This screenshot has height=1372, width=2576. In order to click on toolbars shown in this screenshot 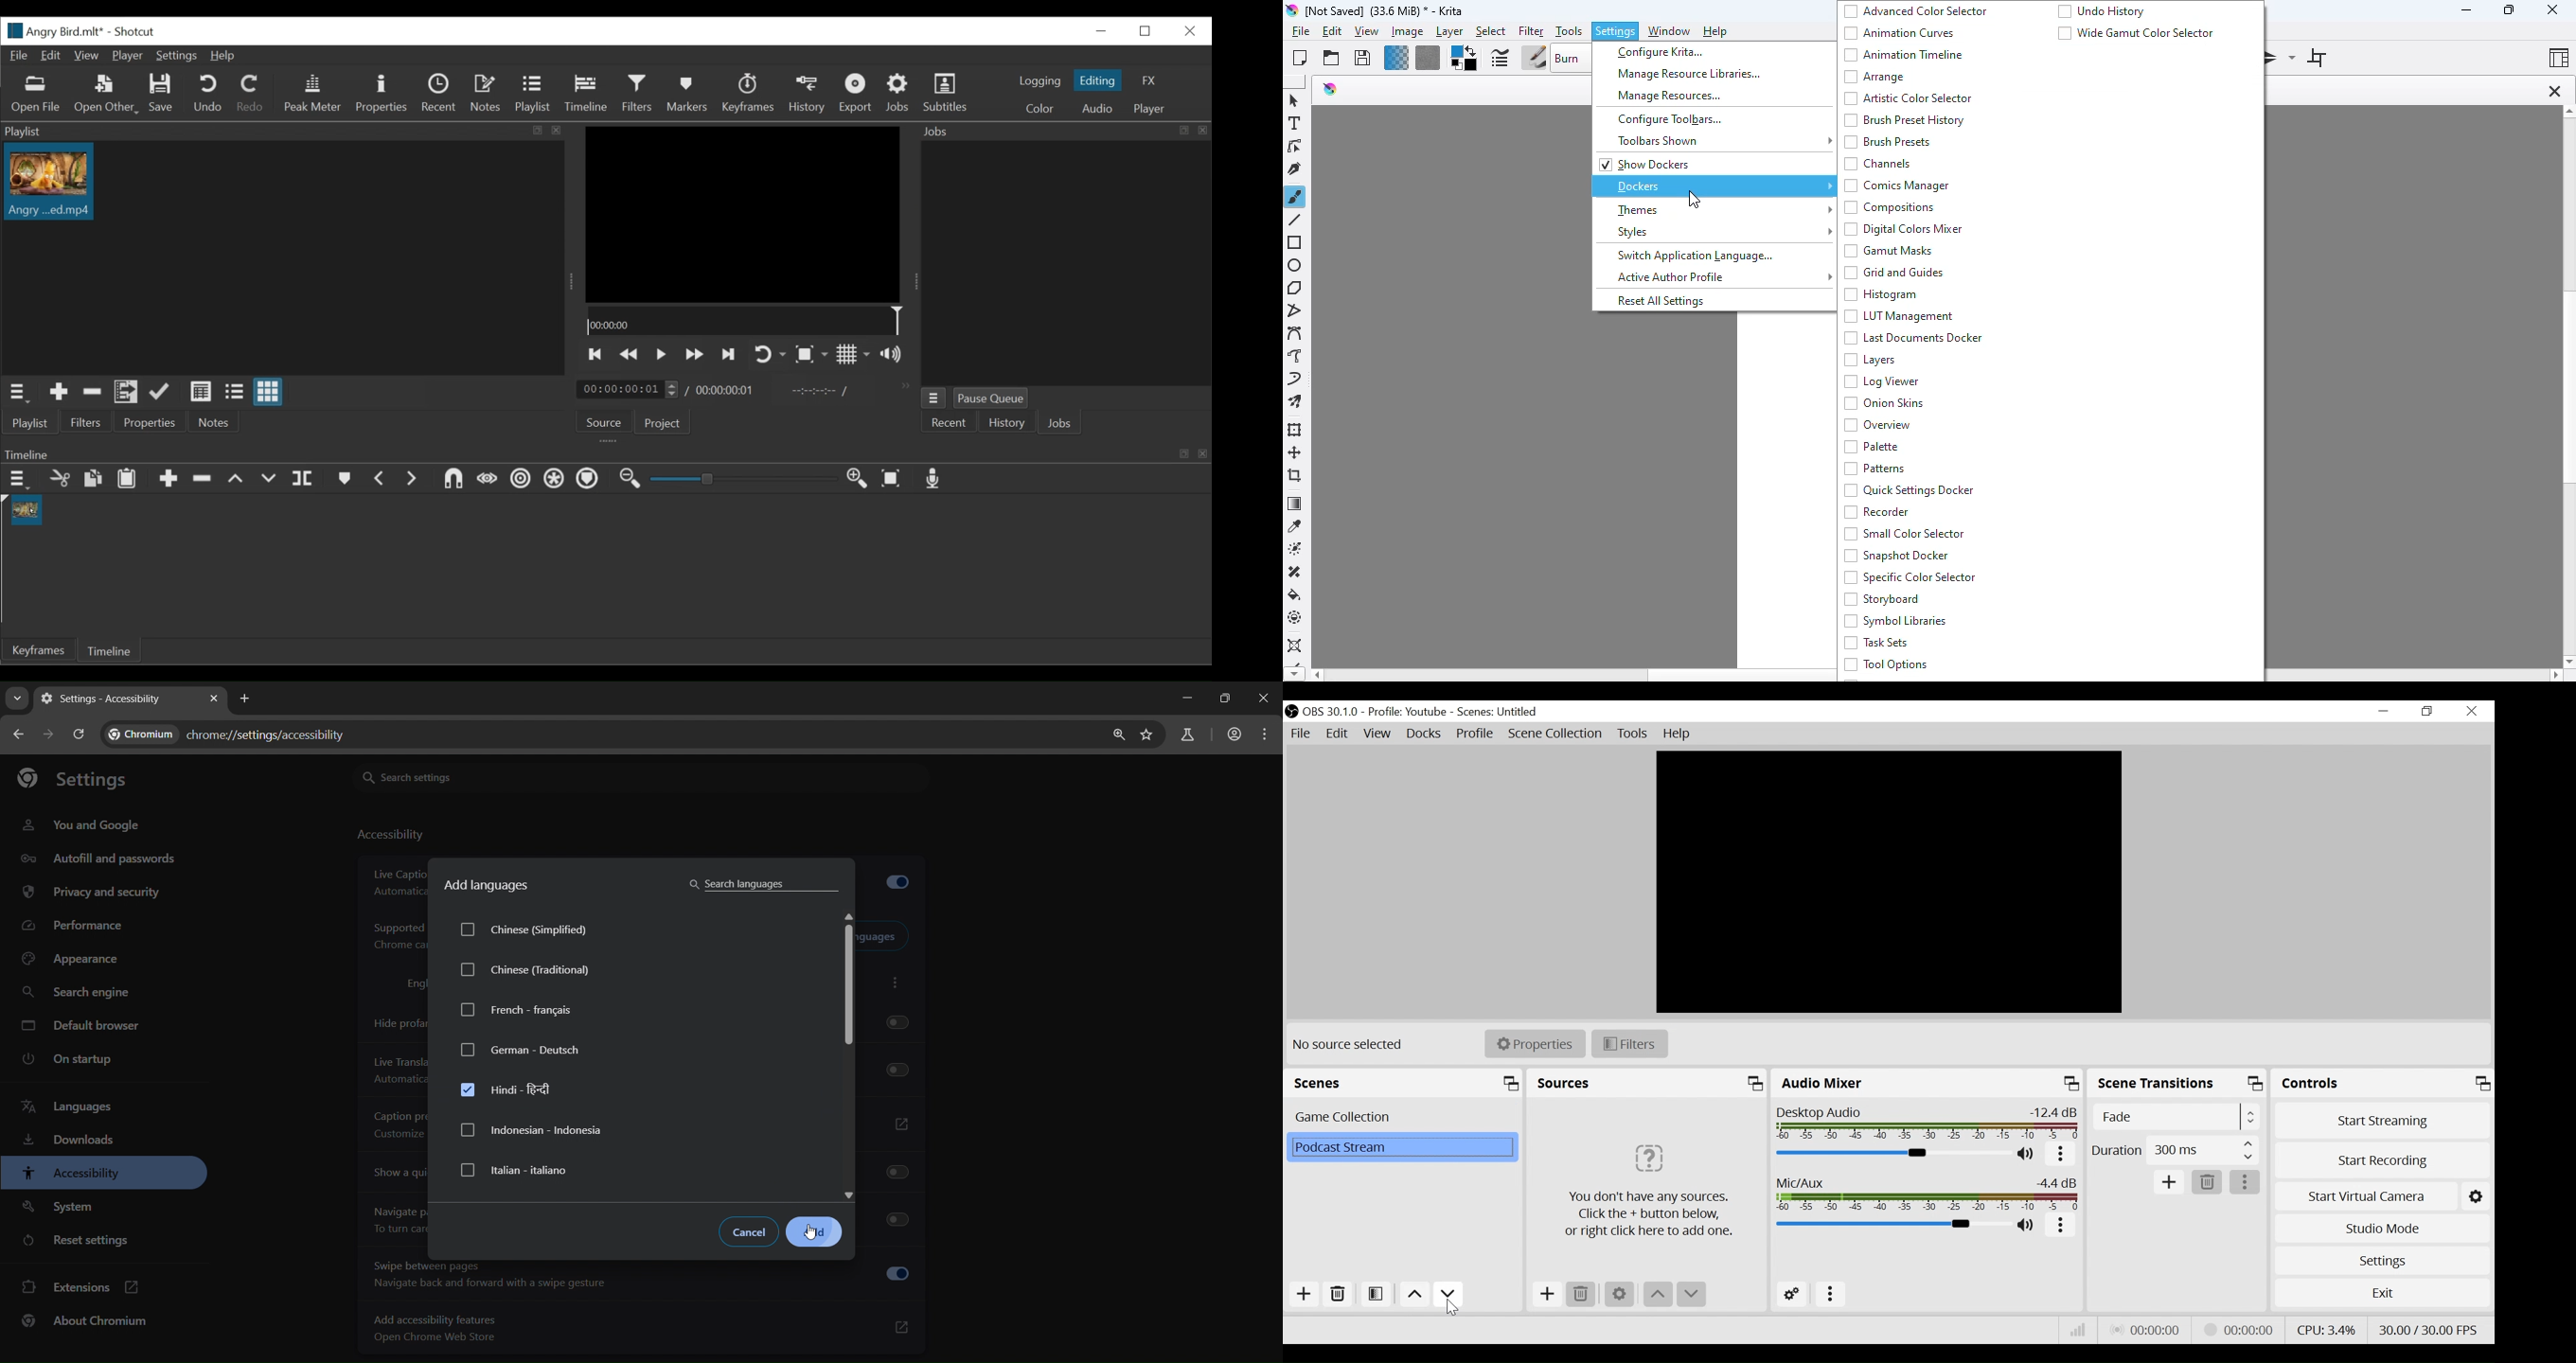, I will do `click(1723, 141)`.